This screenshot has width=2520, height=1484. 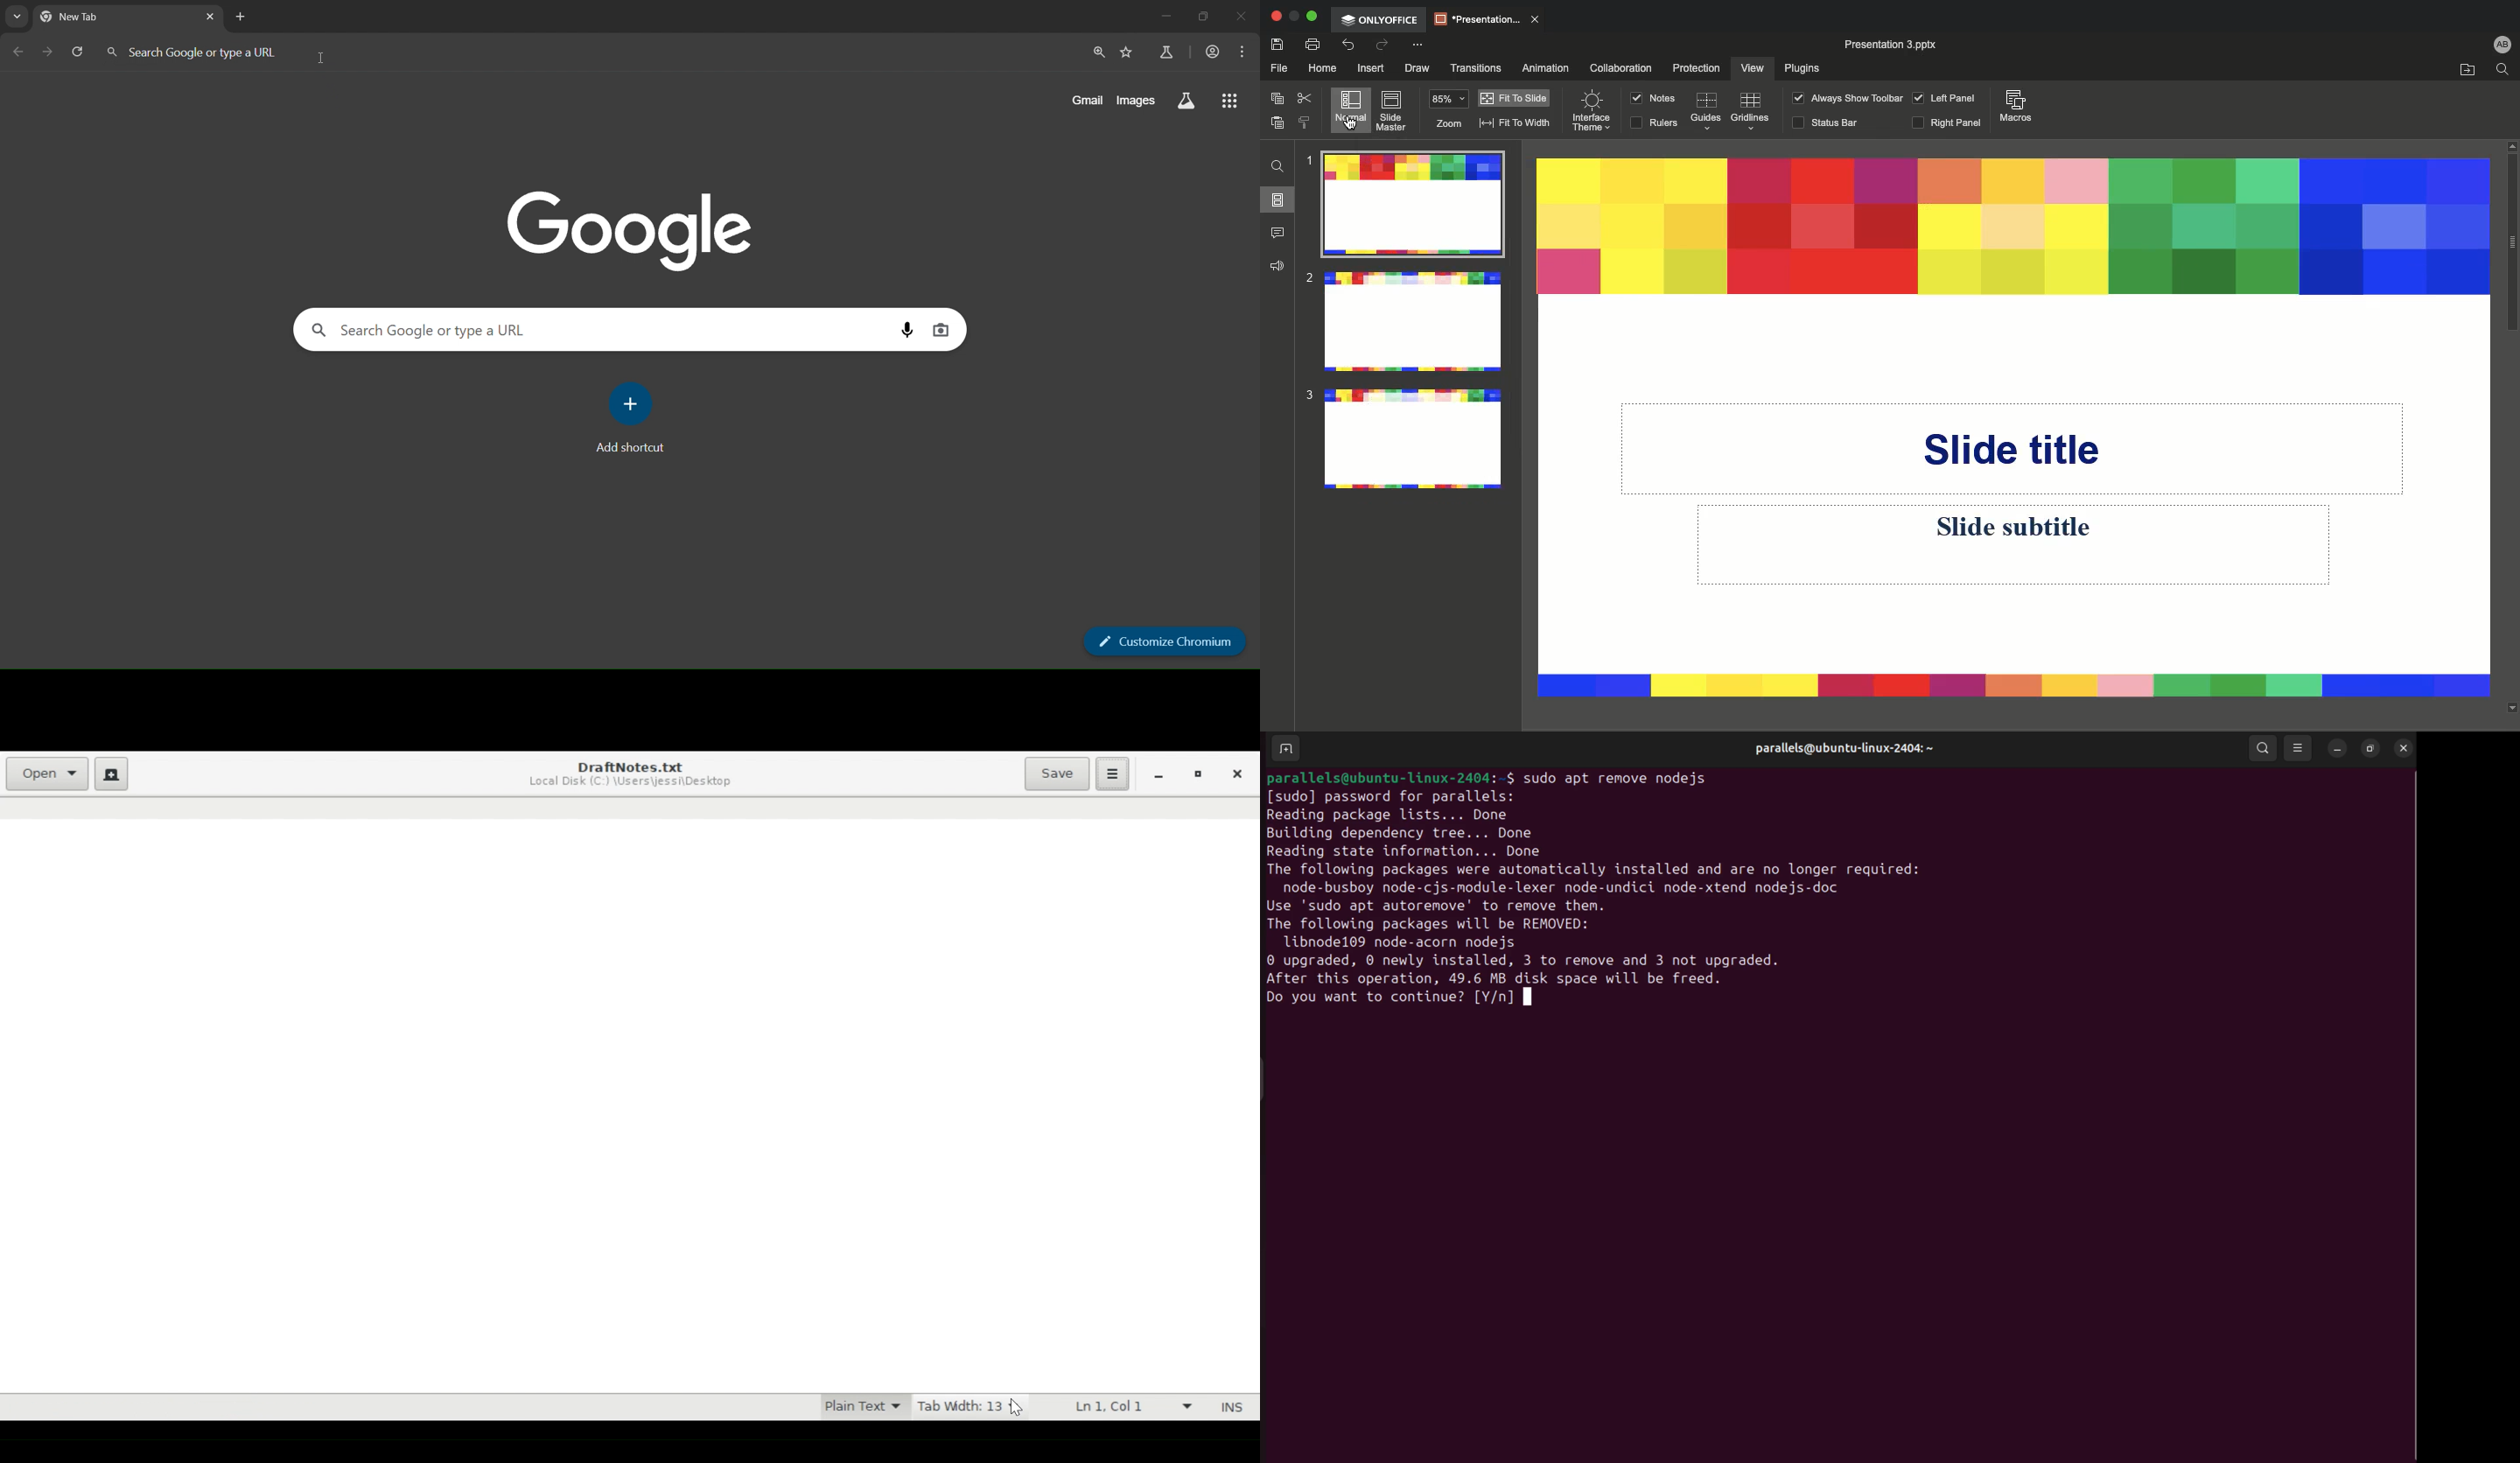 What do you see at coordinates (1806, 71) in the screenshot?
I see `Plugins` at bounding box center [1806, 71].